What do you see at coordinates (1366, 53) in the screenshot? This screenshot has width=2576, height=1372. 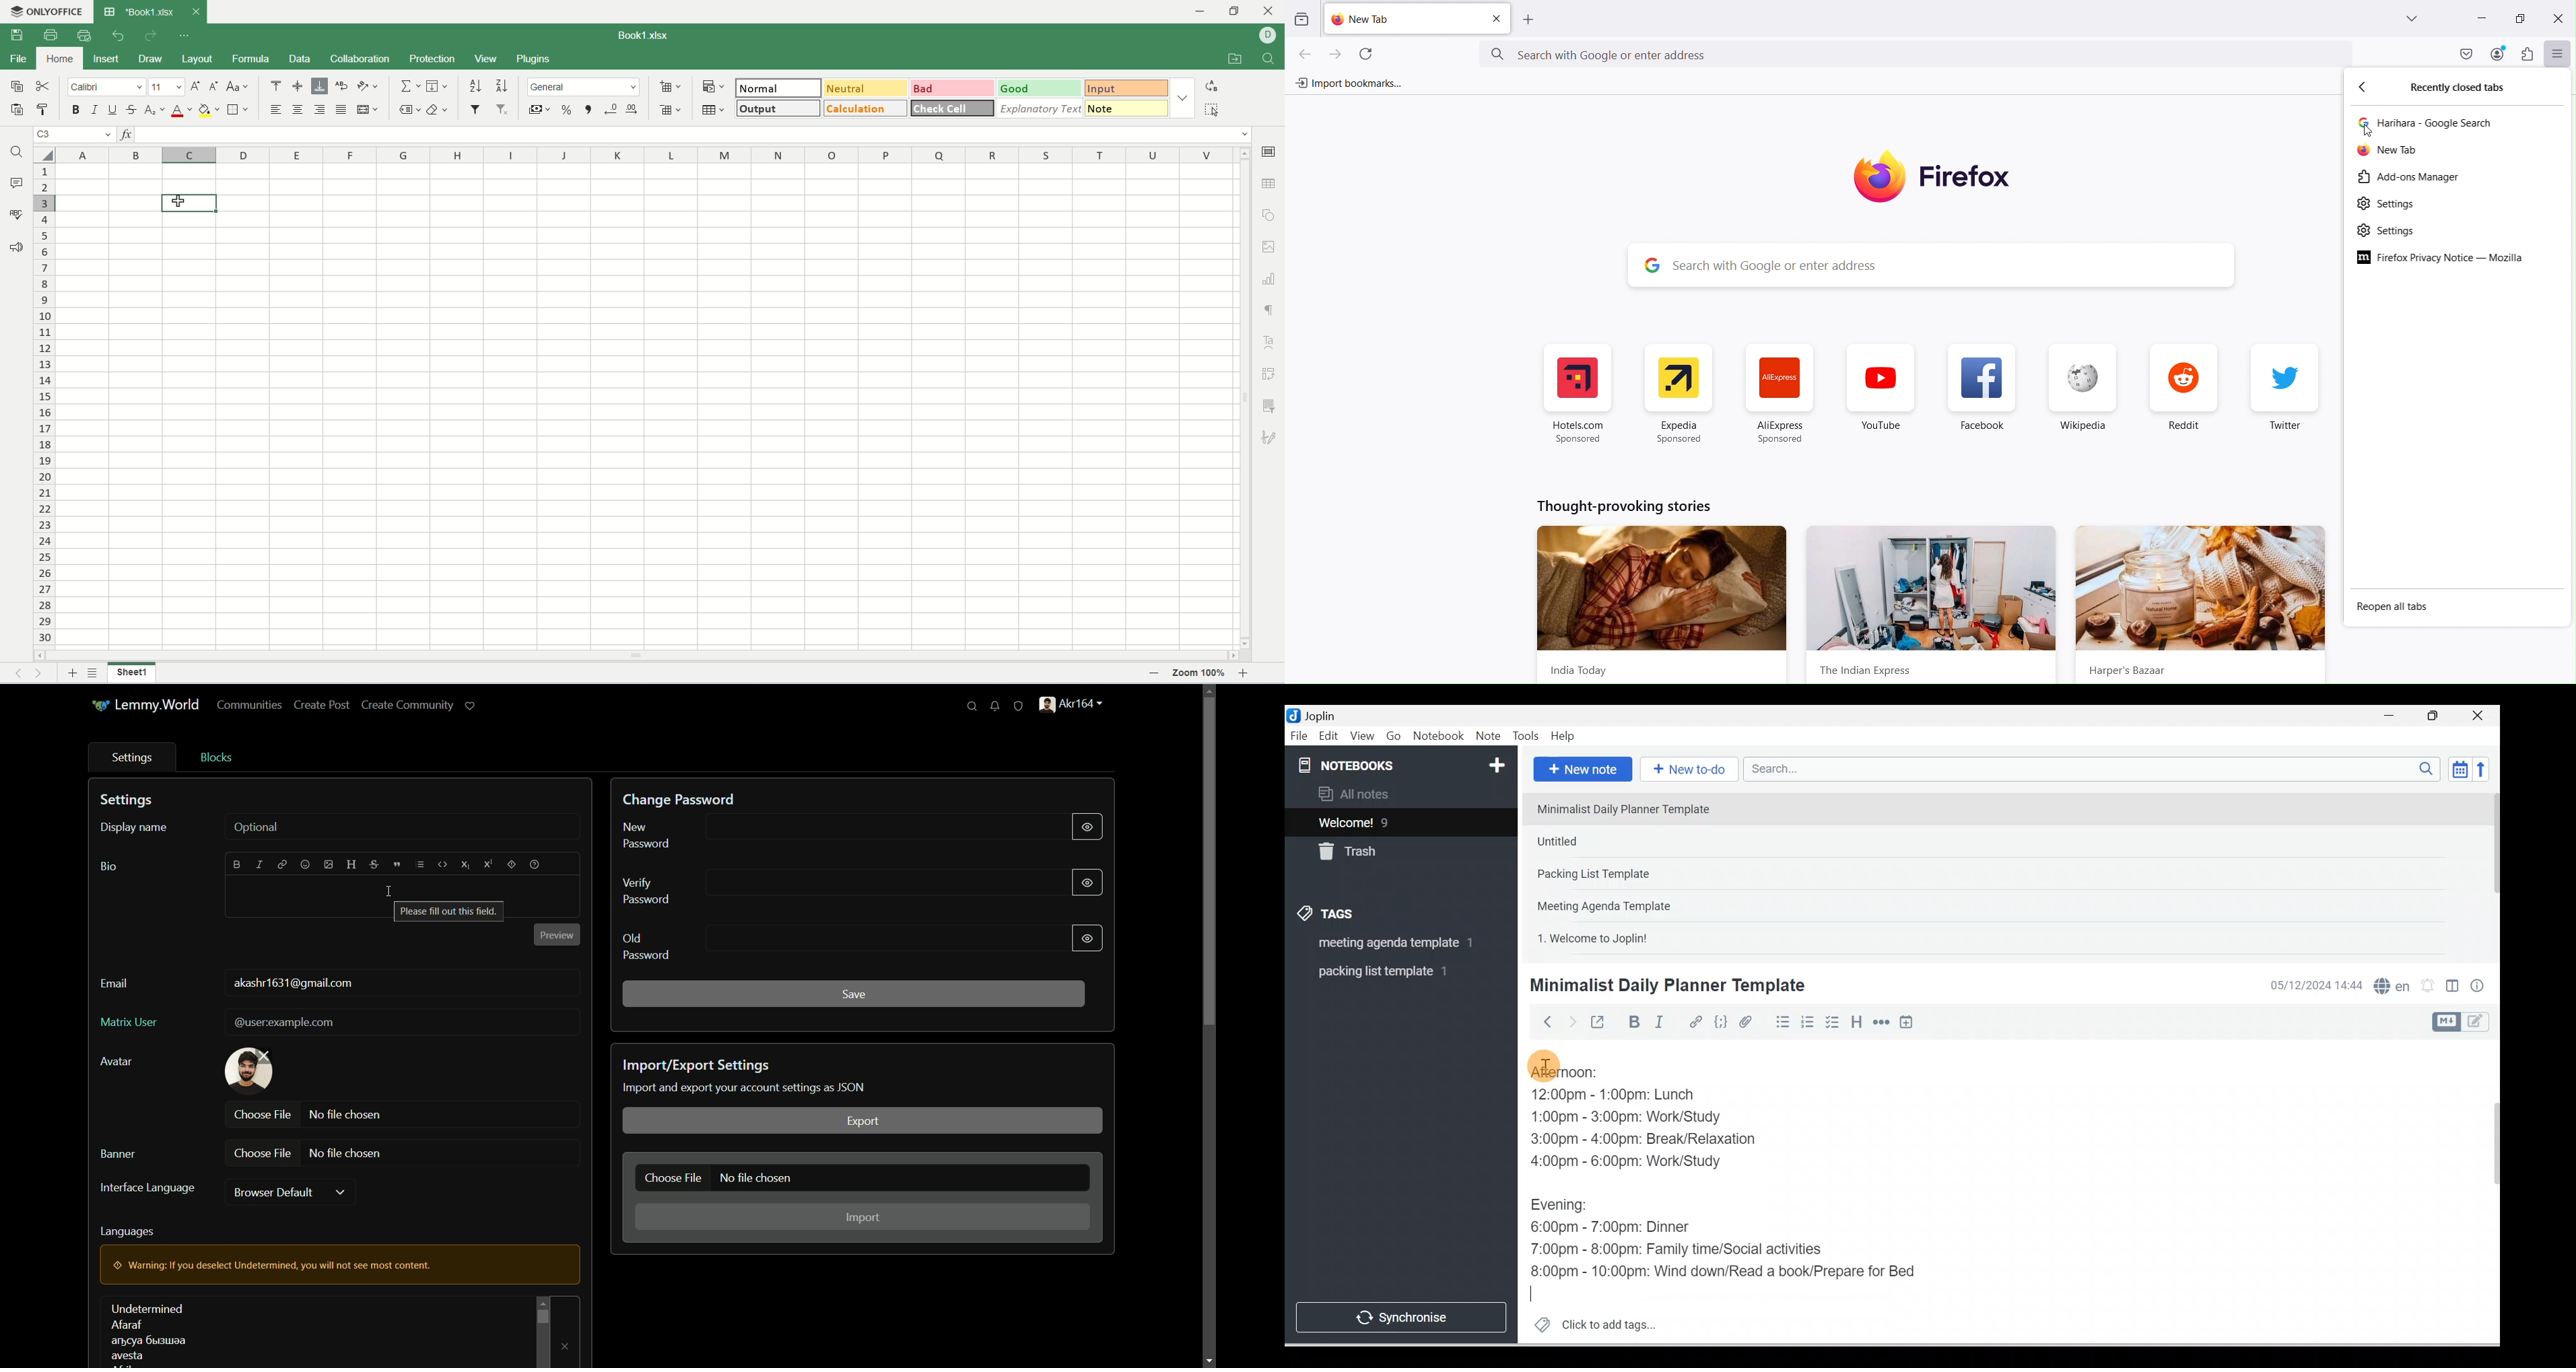 I see `Refresh` at bounding box center [1366, 53].